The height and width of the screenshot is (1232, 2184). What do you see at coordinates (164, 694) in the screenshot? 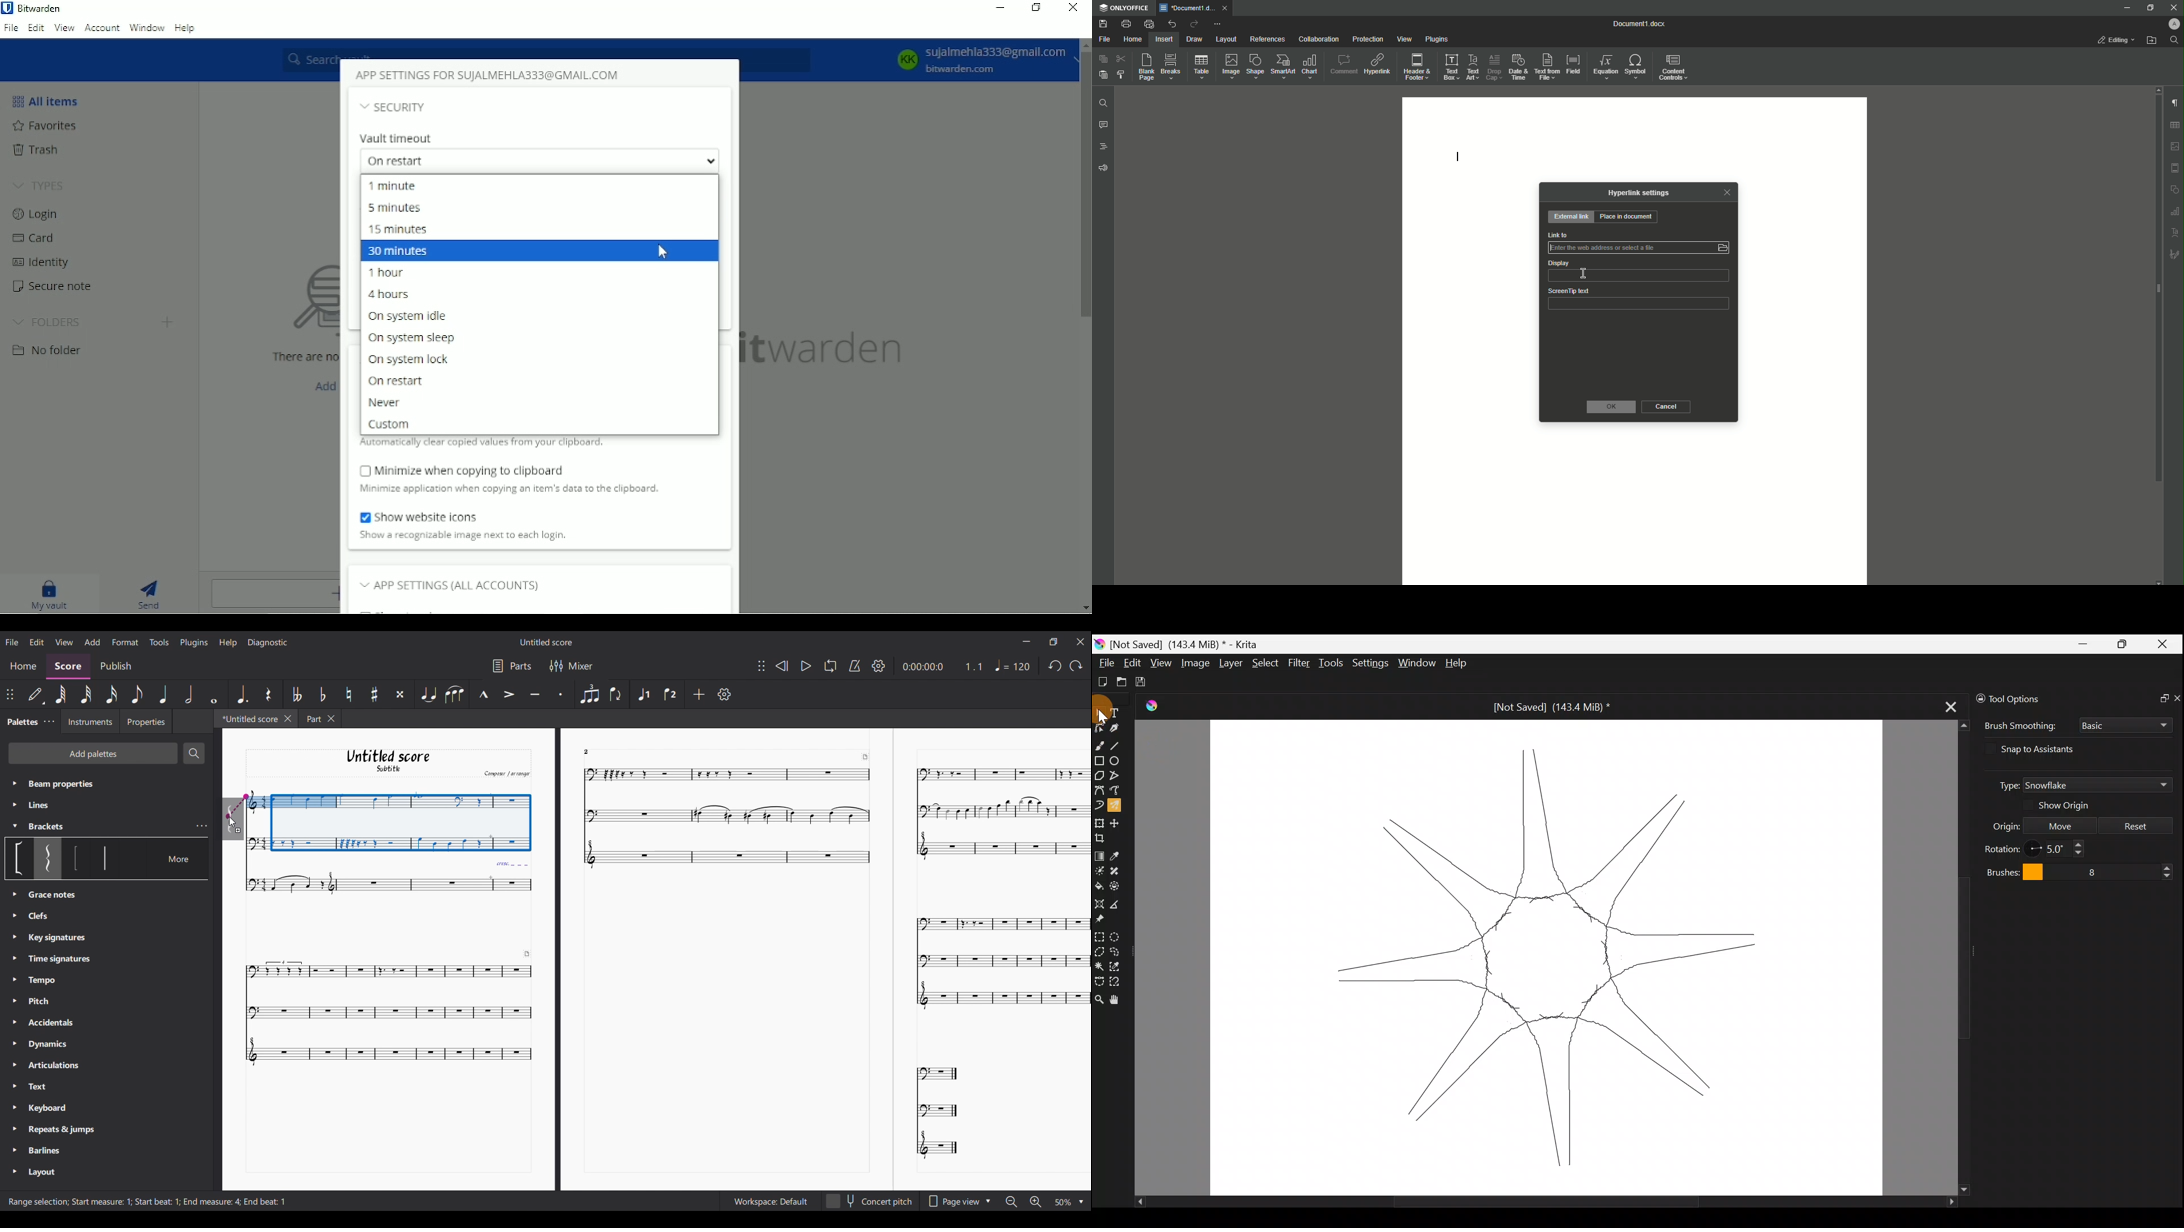
I see `Quarter note` at bounding box center [164, 694].